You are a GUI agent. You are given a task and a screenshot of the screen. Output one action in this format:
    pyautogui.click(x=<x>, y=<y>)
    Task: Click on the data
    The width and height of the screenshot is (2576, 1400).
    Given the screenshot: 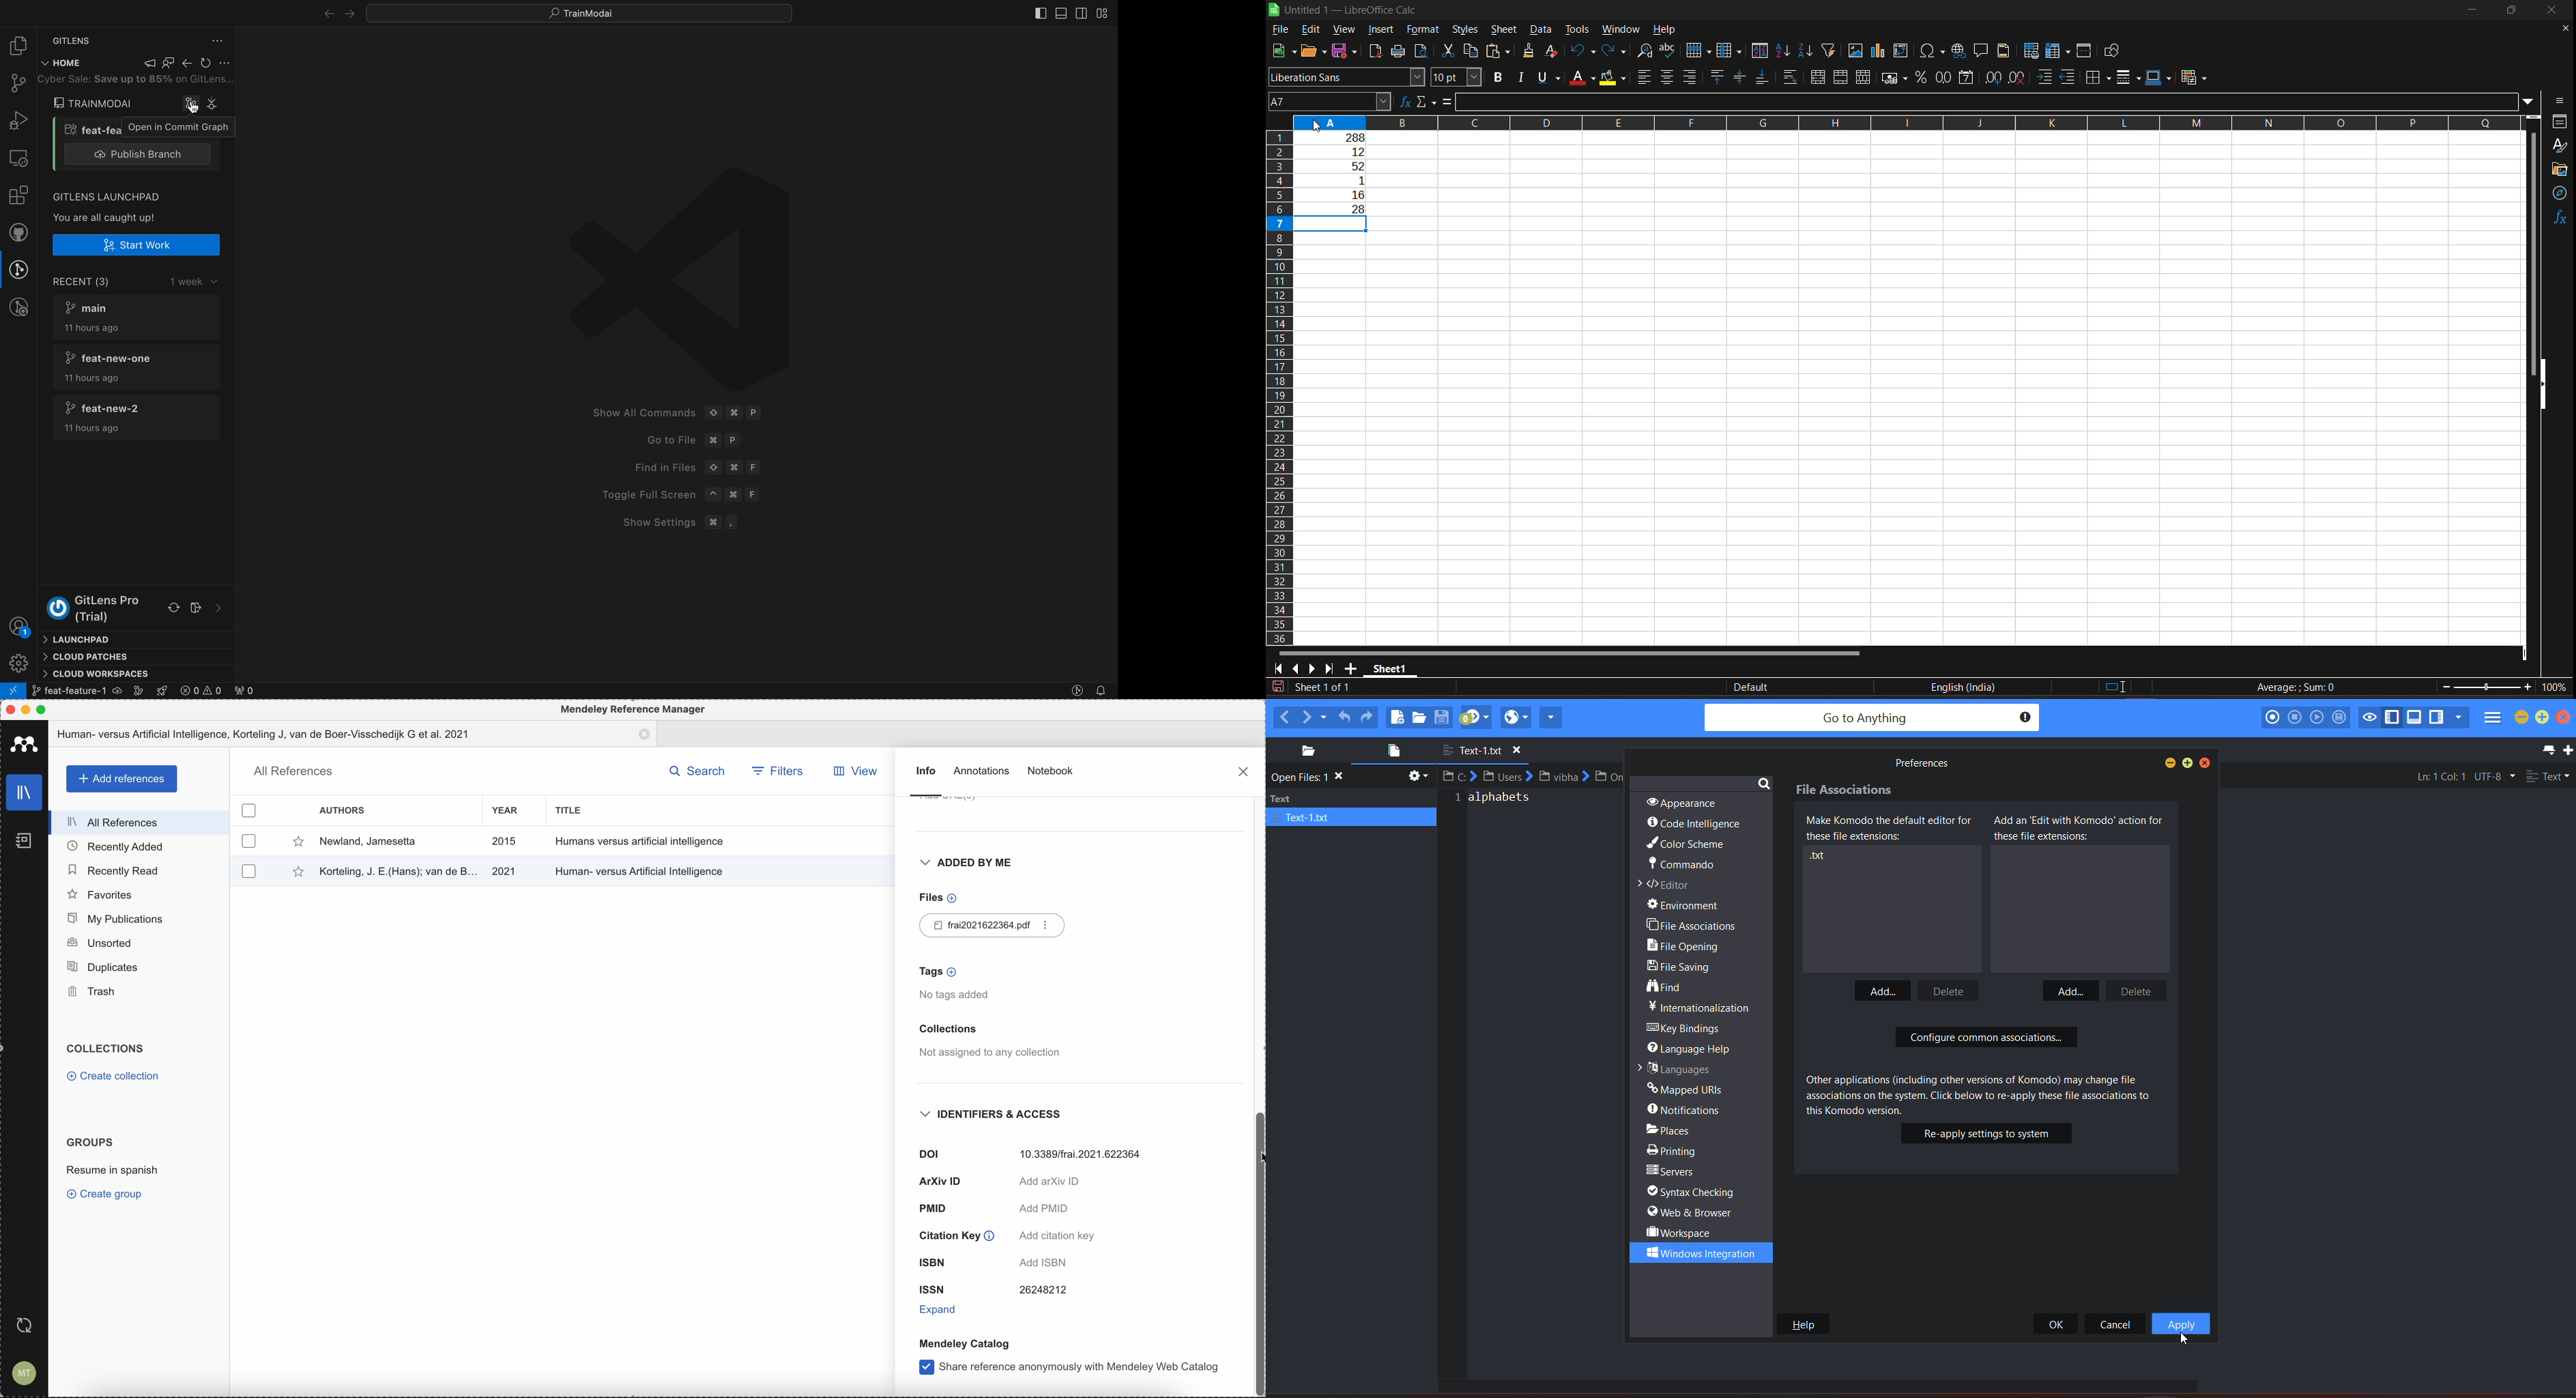 What is the action you would take?
    pyautogui.click(x=1542, y=31)
    